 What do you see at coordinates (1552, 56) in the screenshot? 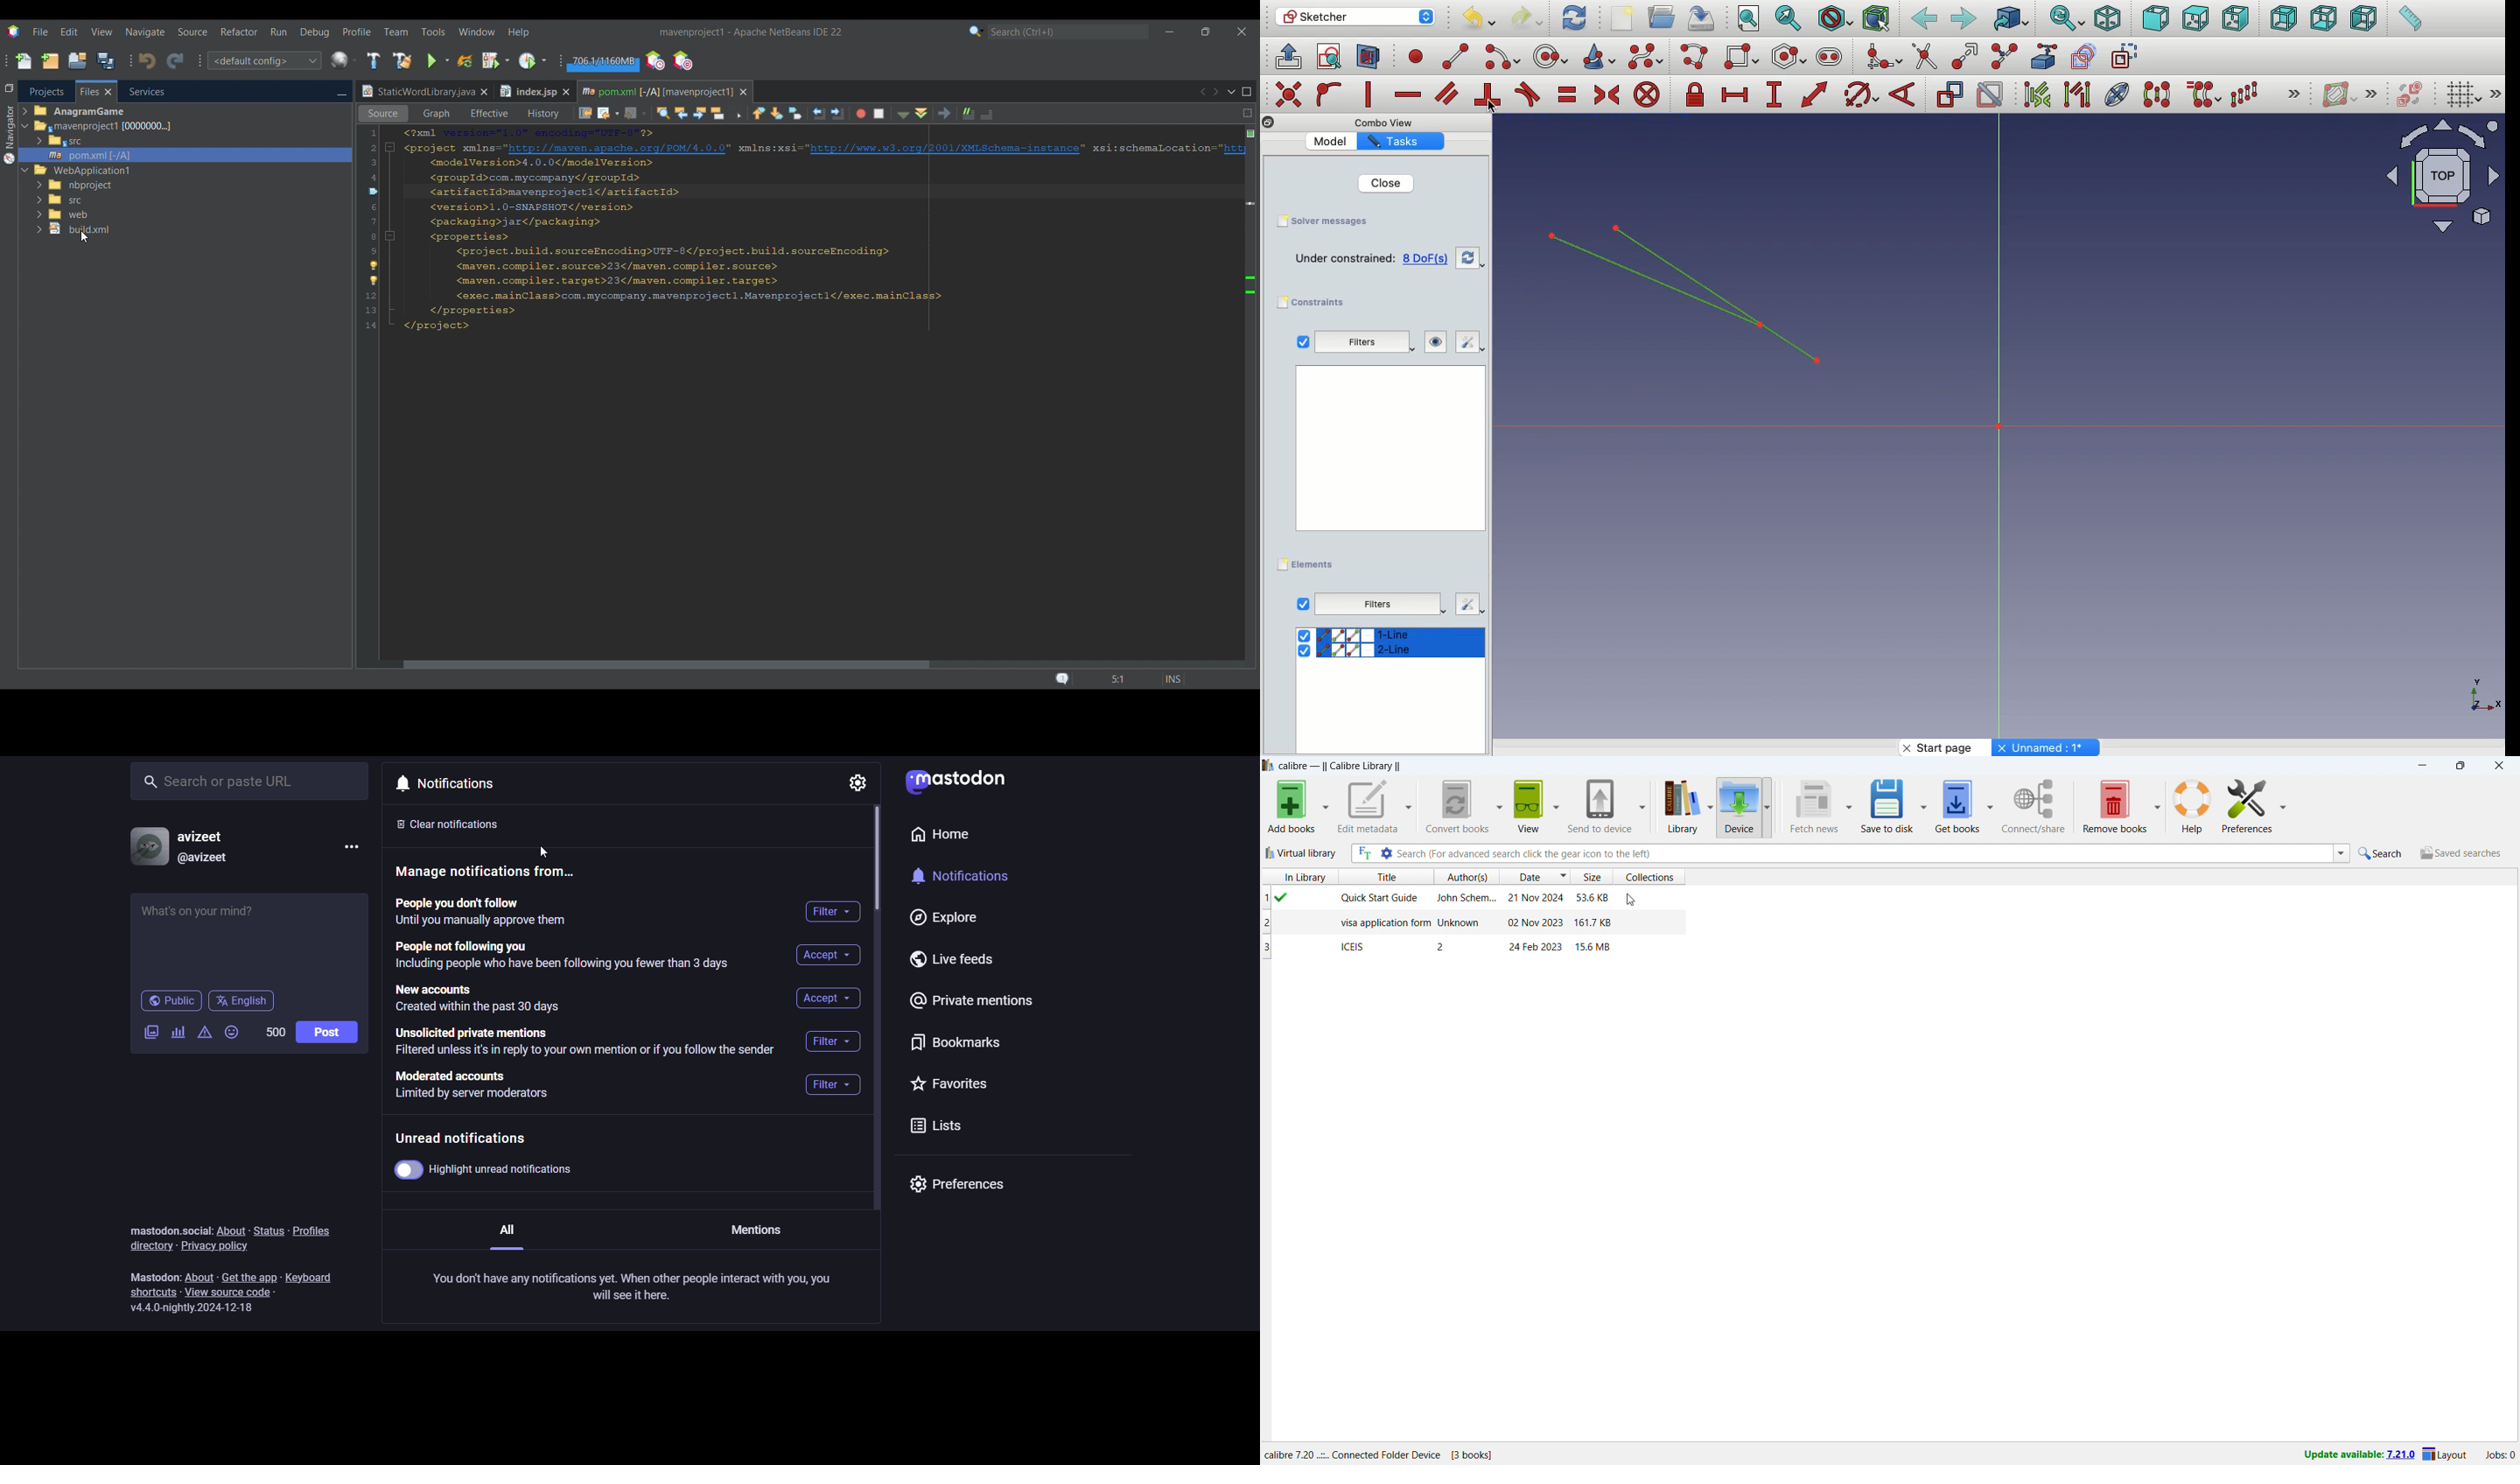
I see `circle` at bounding box center [1552, 56].